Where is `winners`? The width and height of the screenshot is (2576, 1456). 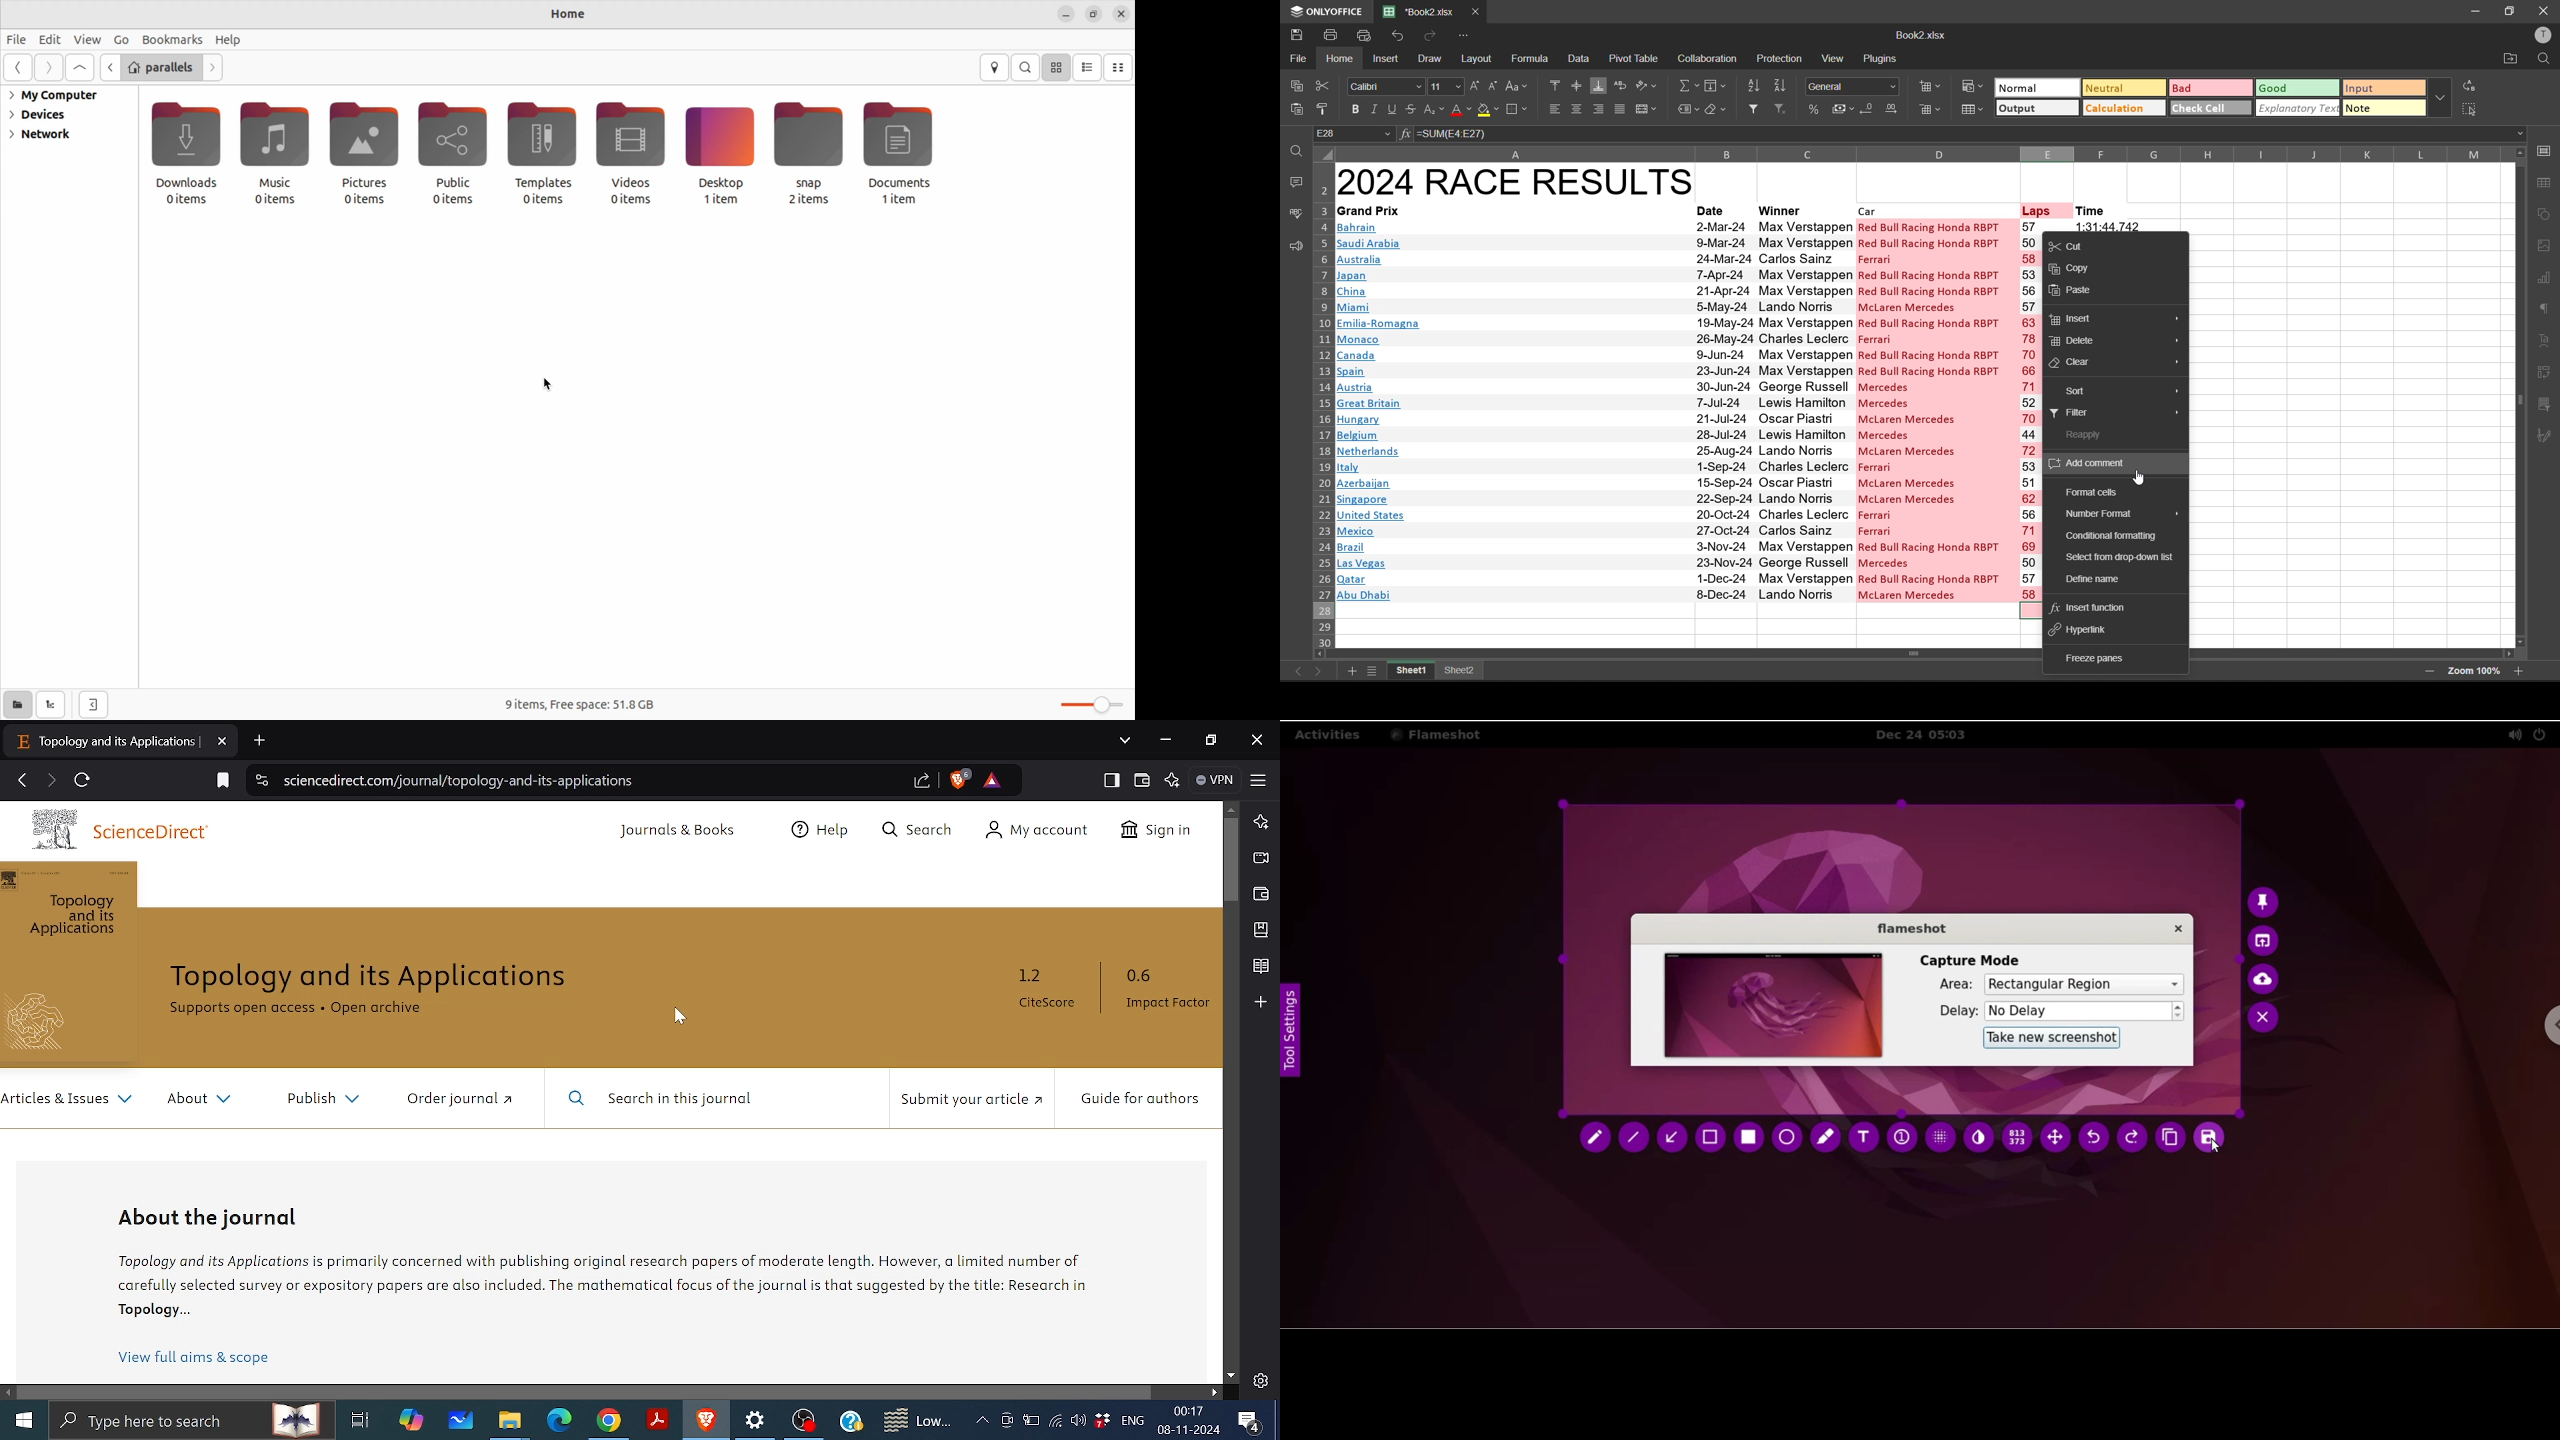
winners is located at coordinates (1804, 411).